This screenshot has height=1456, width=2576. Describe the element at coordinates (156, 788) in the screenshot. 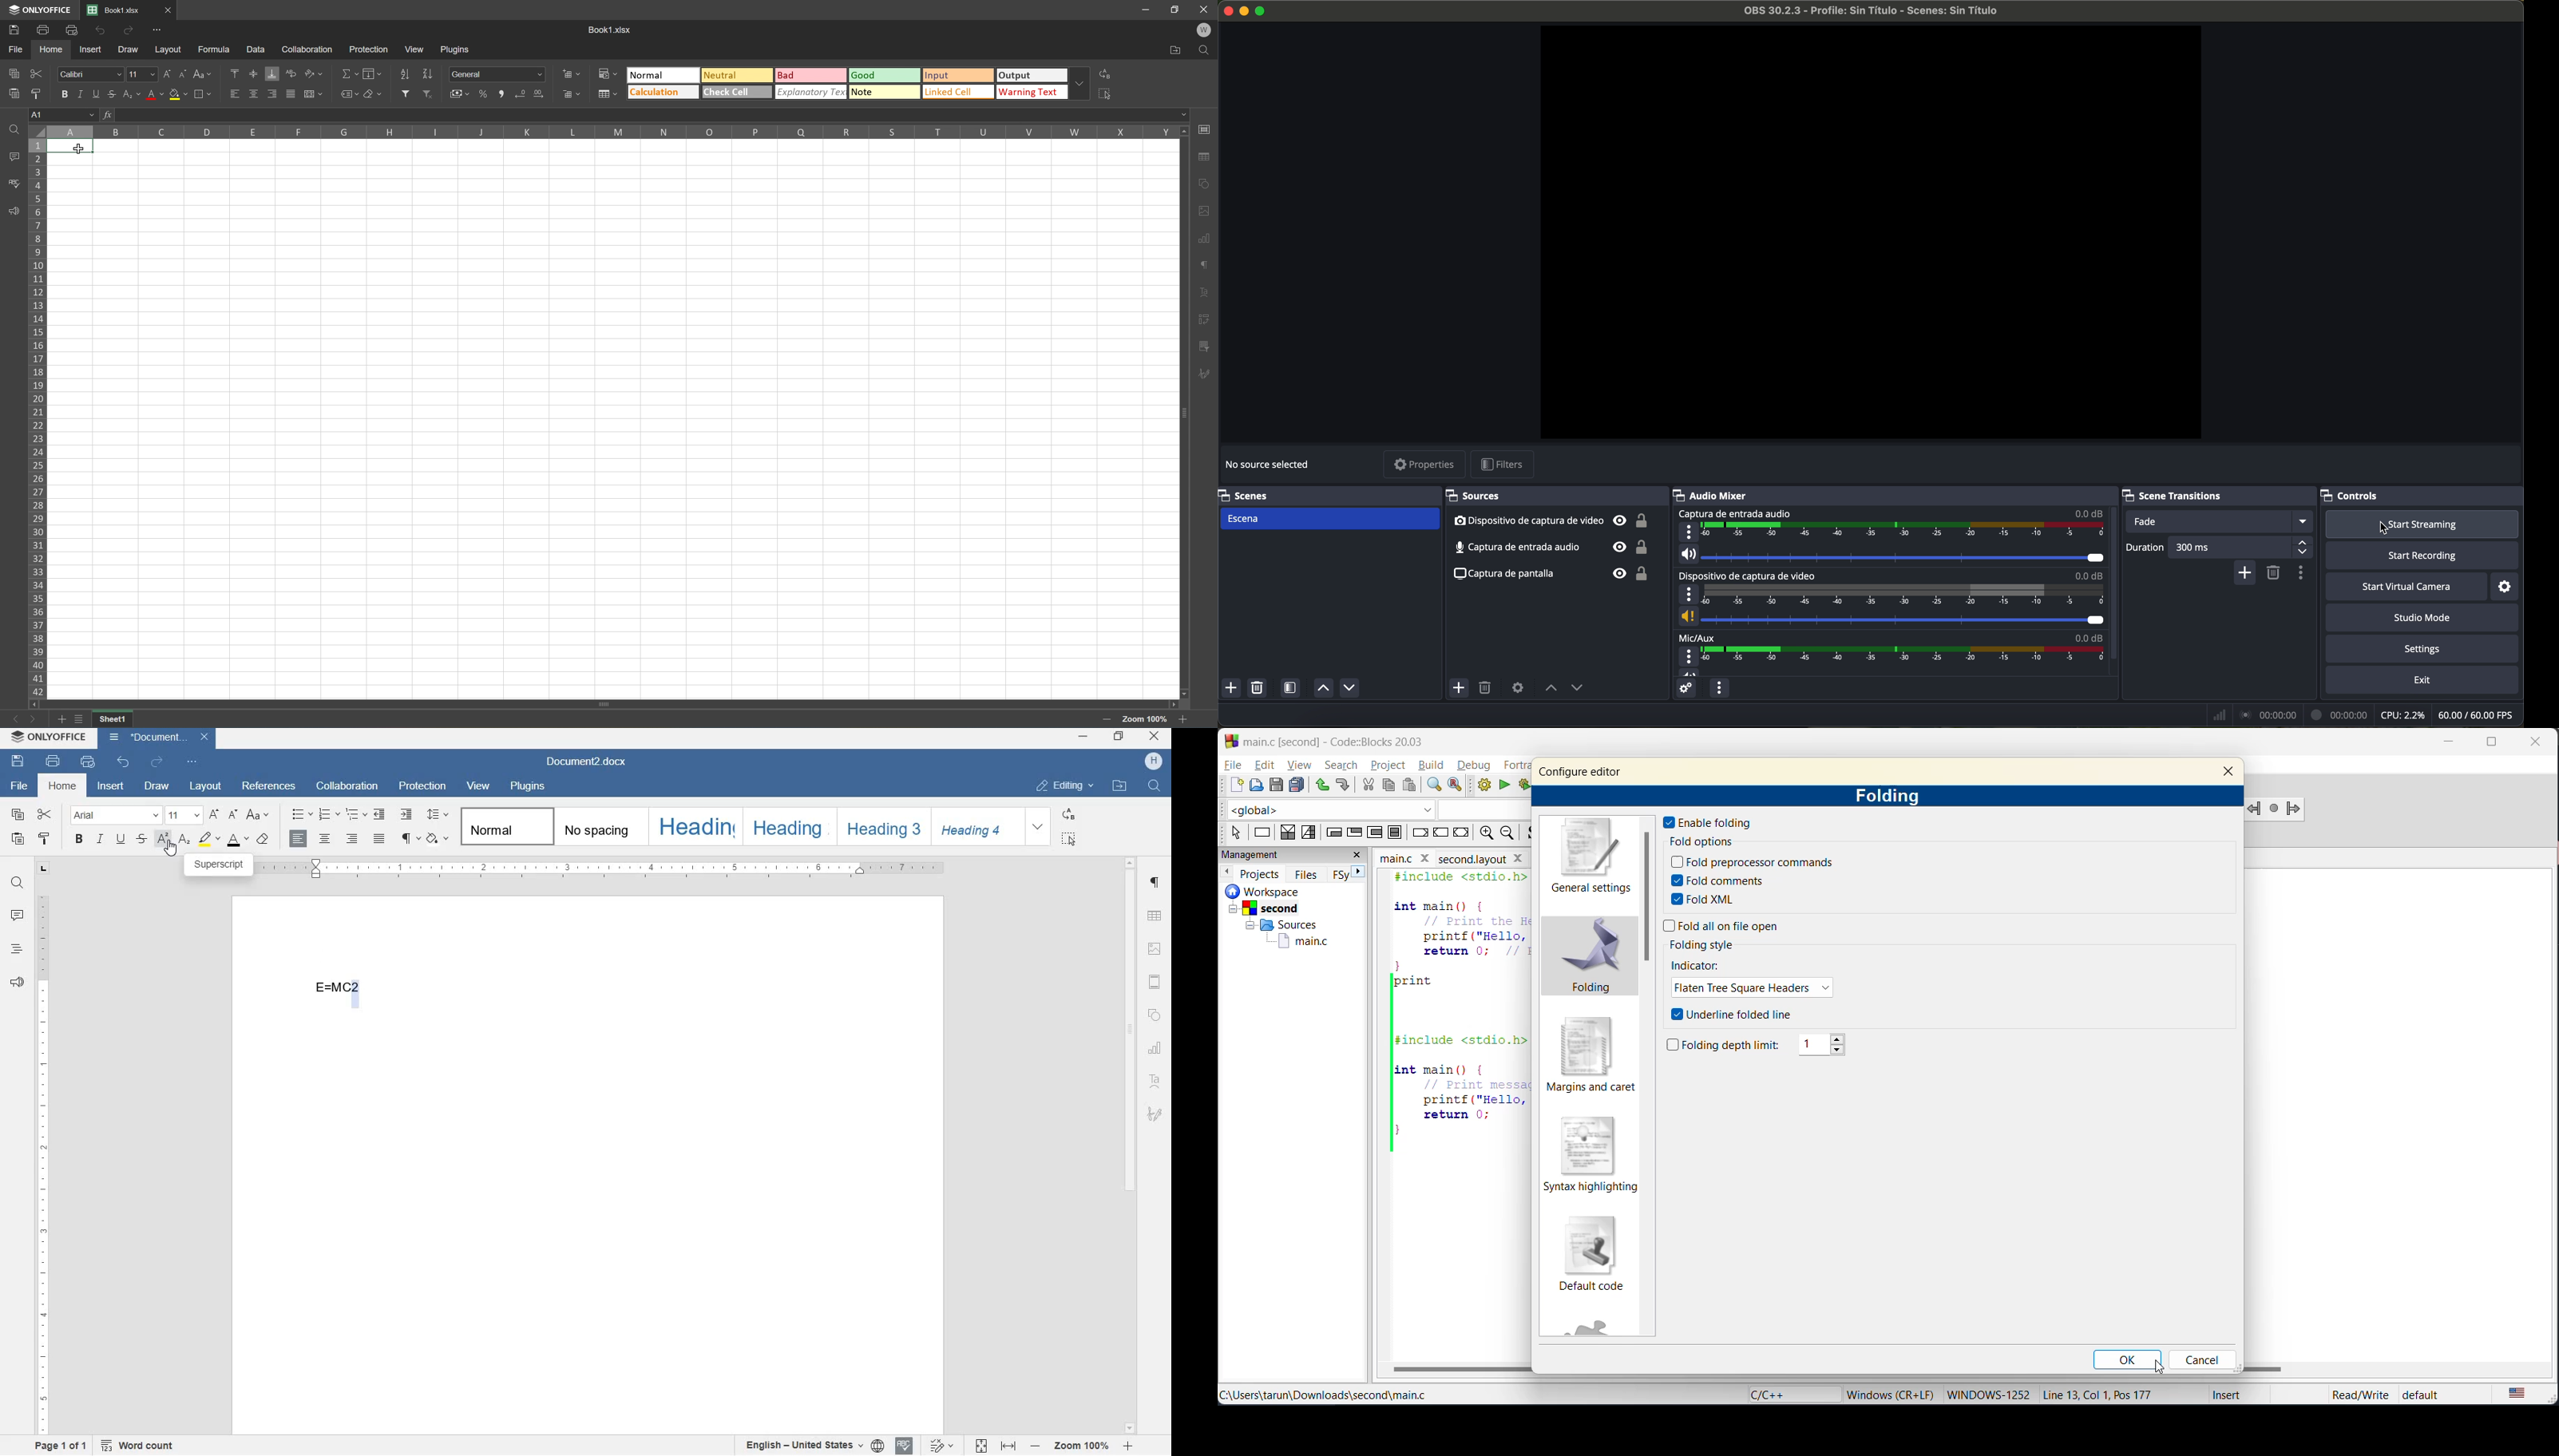

I see `draw` at that location.